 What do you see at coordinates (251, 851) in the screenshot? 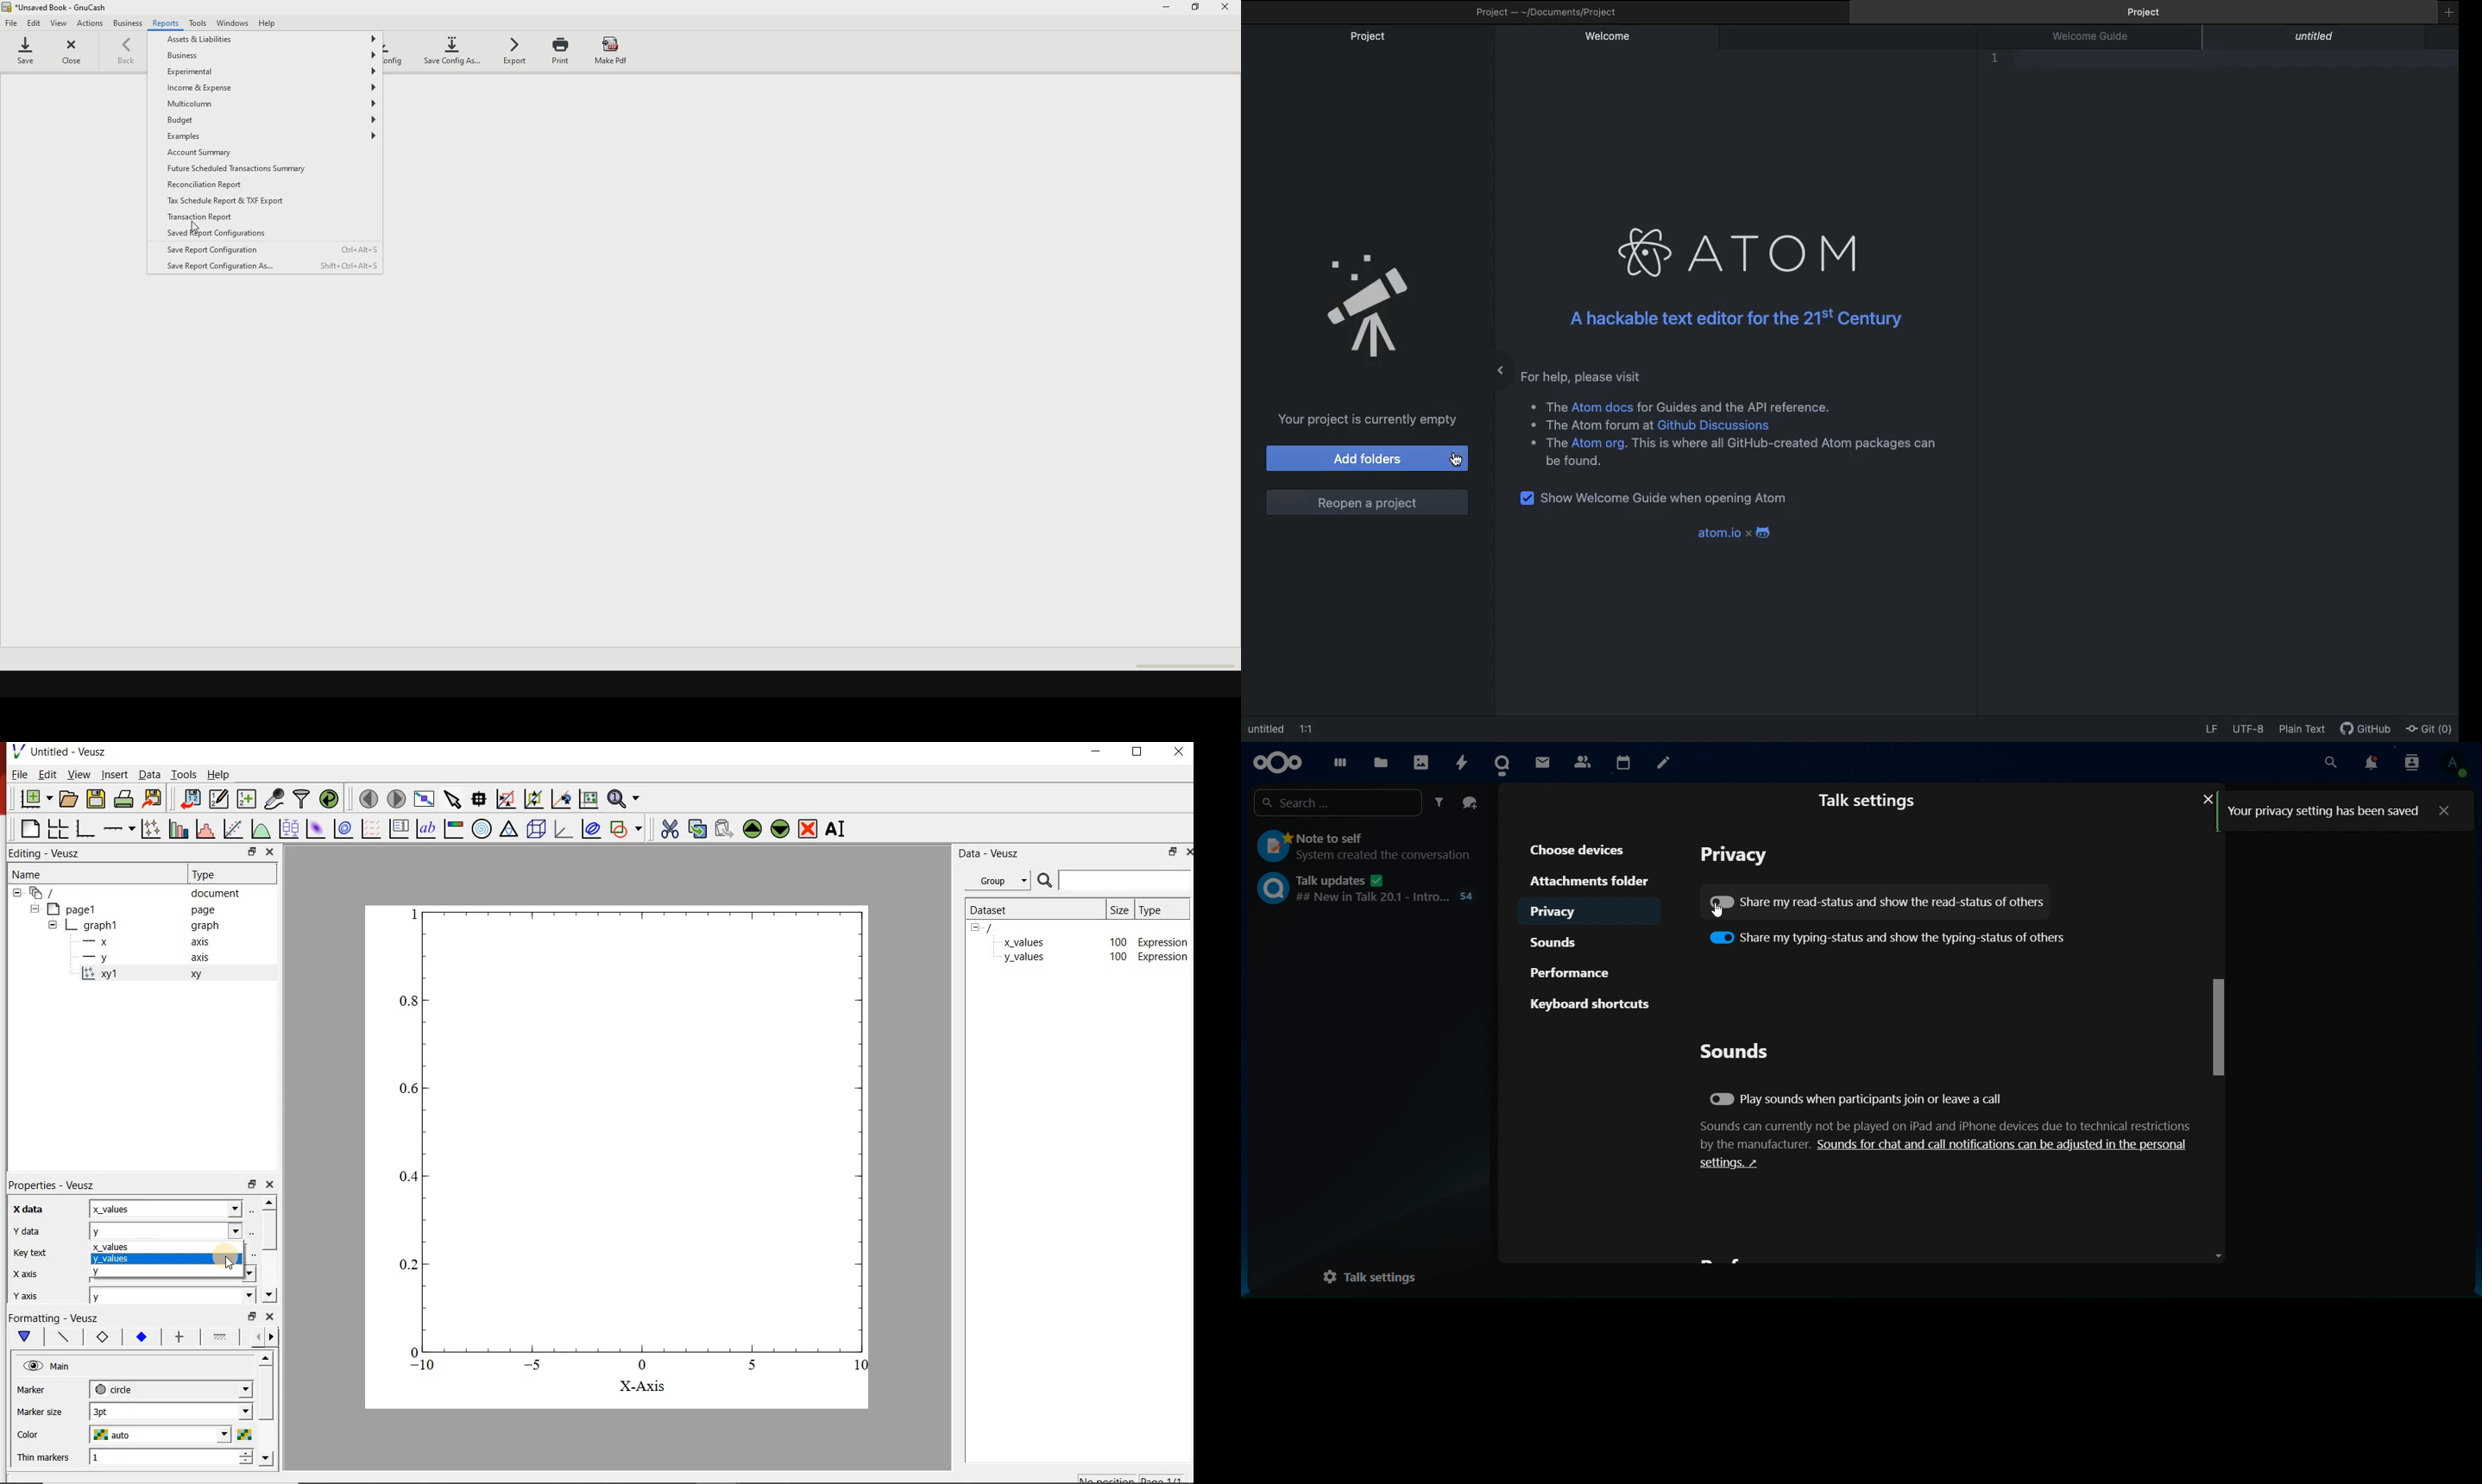
I see `restore down` at bounding box center [251, 851].